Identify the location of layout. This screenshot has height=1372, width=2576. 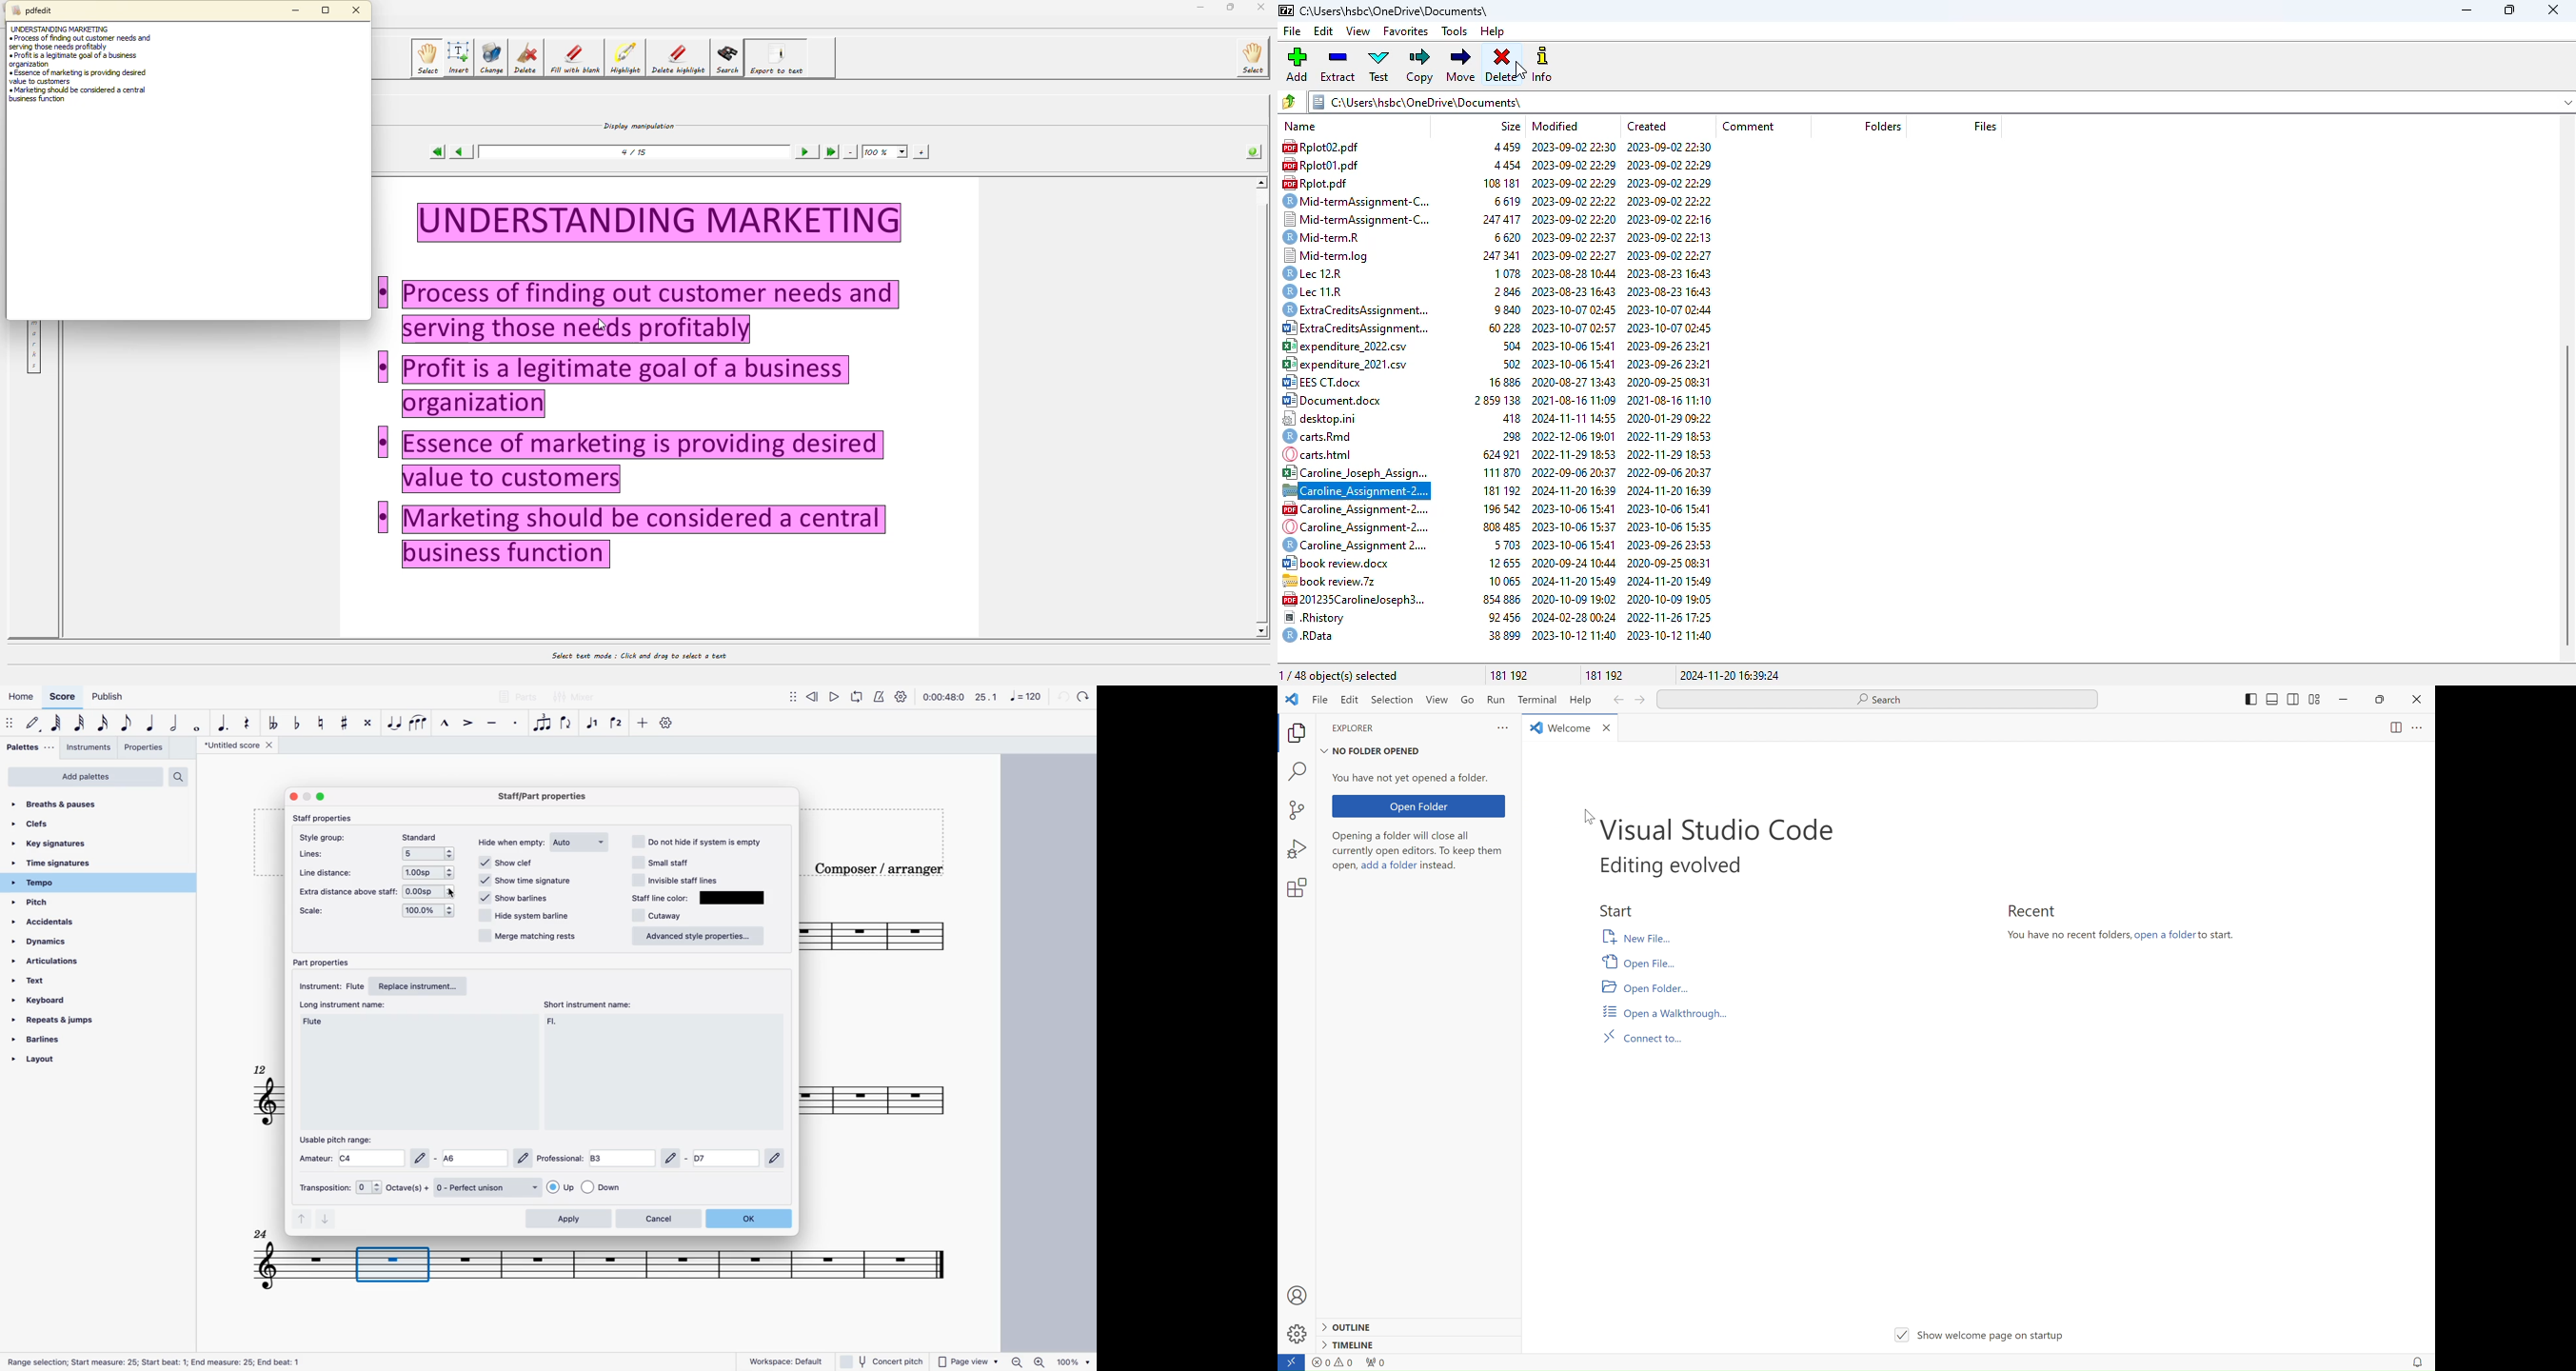
(60, 1060).